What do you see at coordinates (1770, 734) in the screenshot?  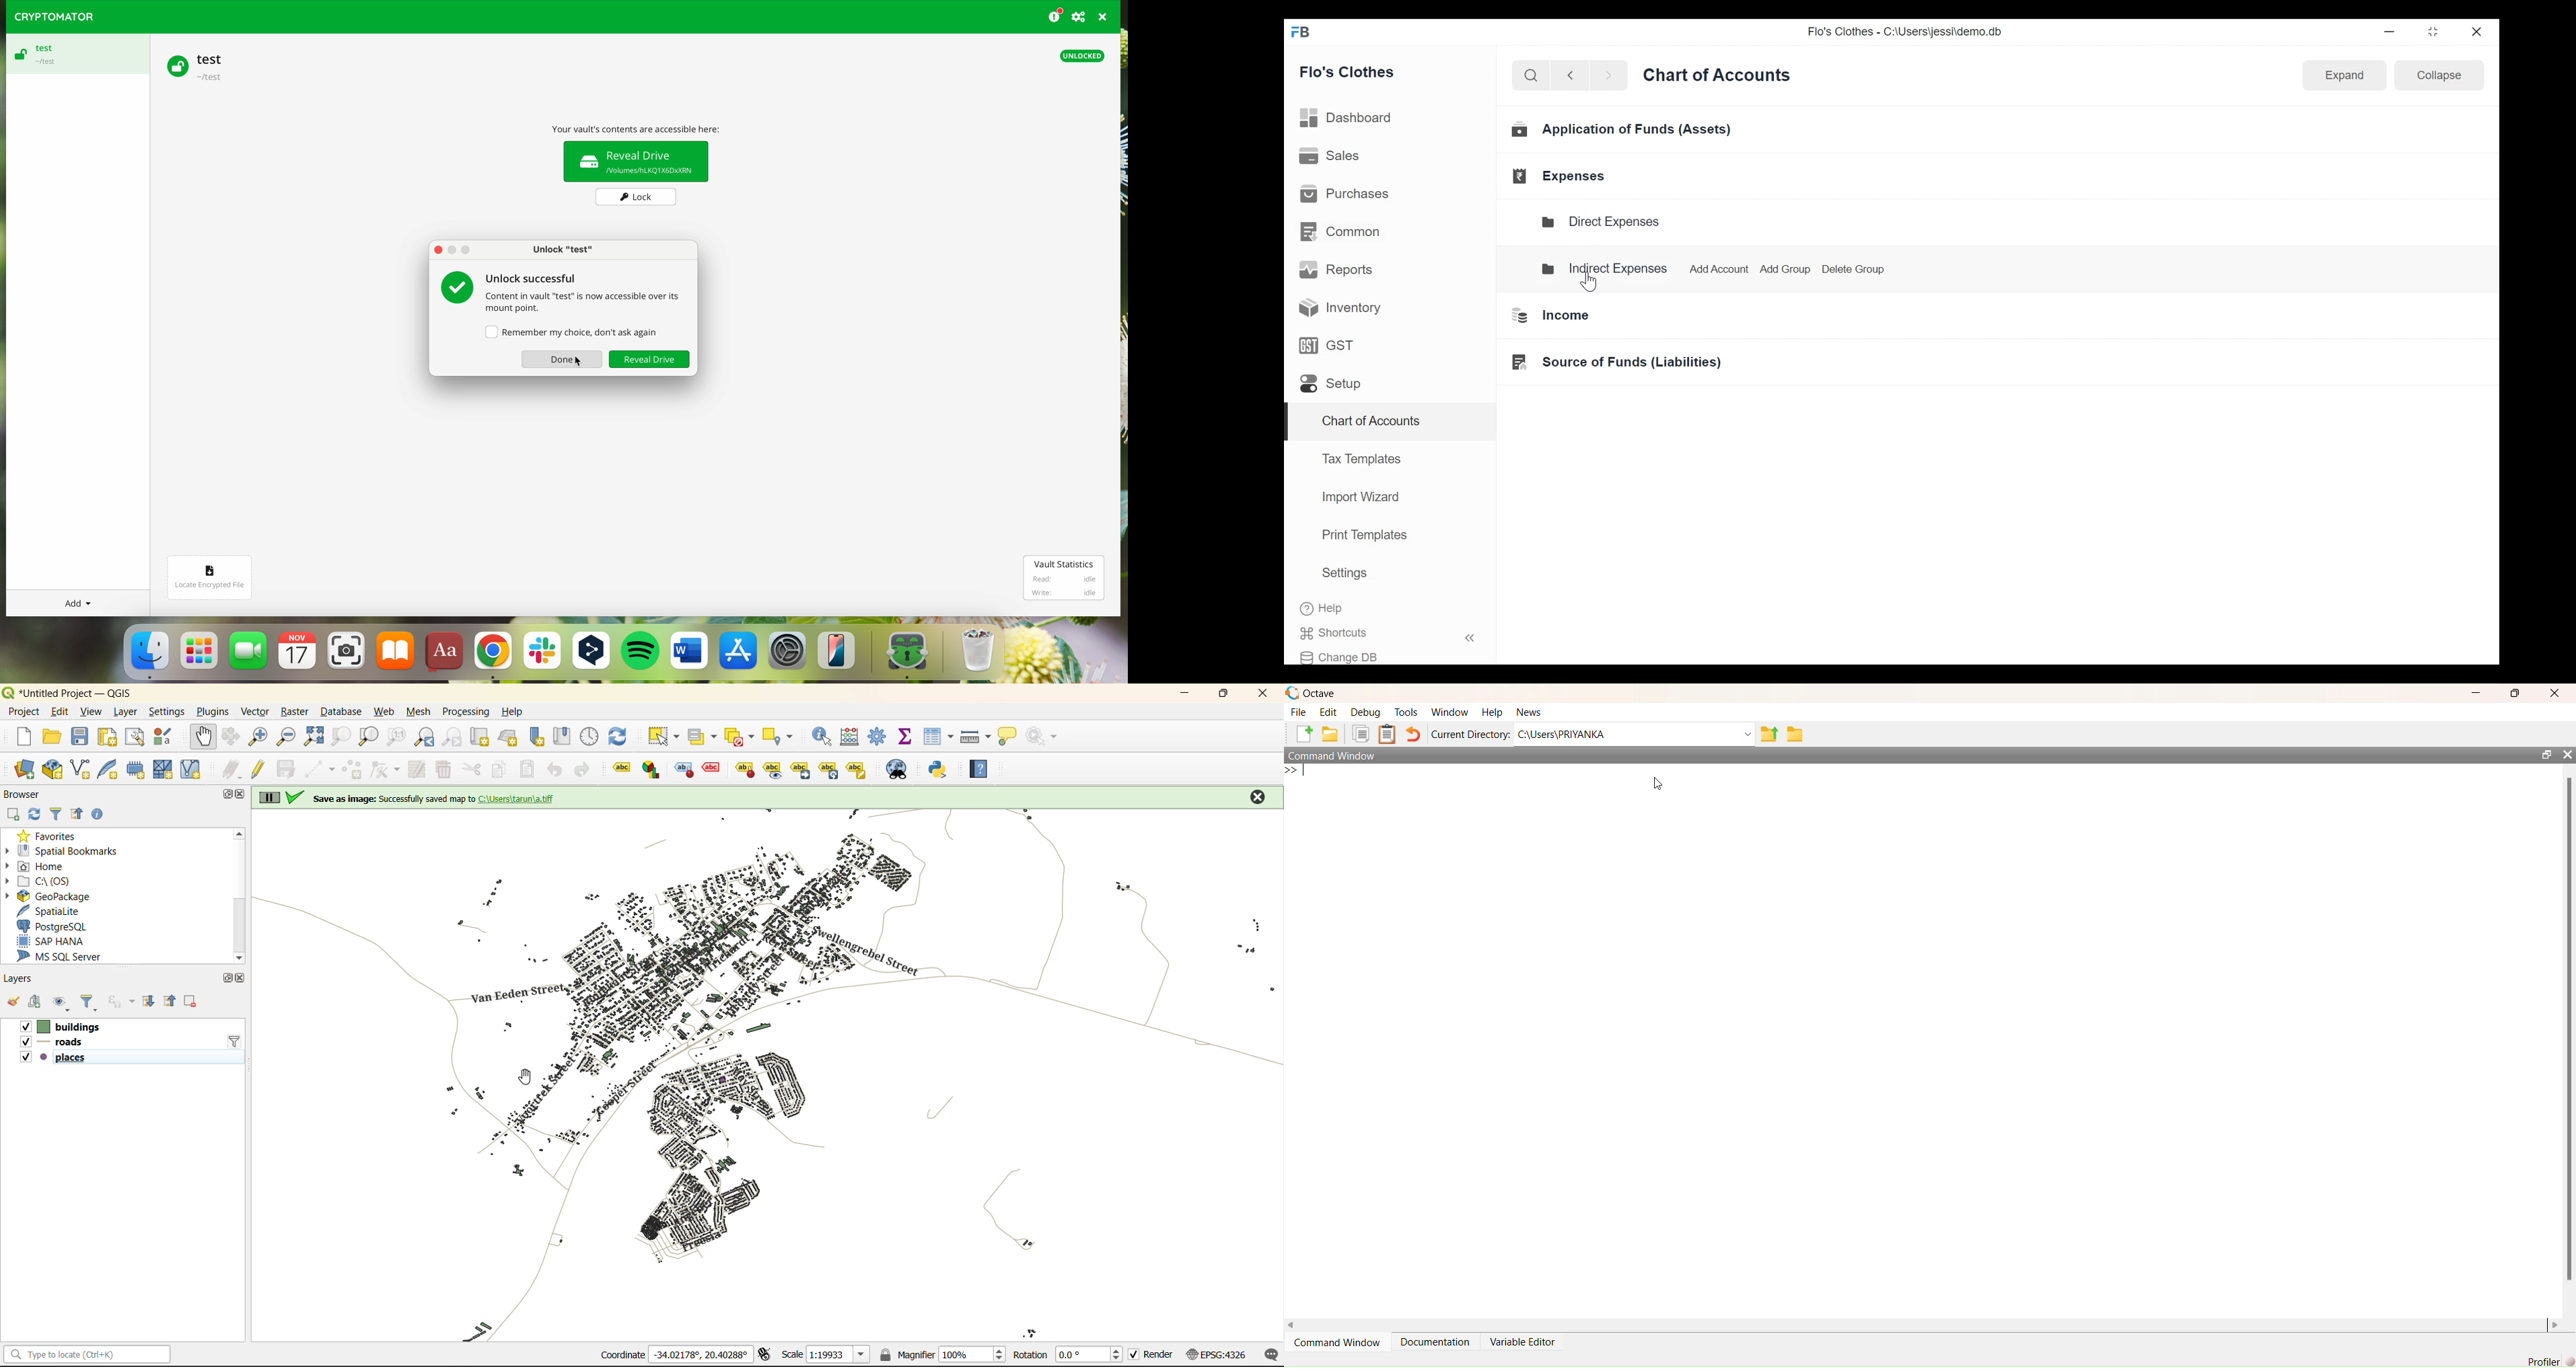 I see `share folder` at bounding box center [1770, 734].